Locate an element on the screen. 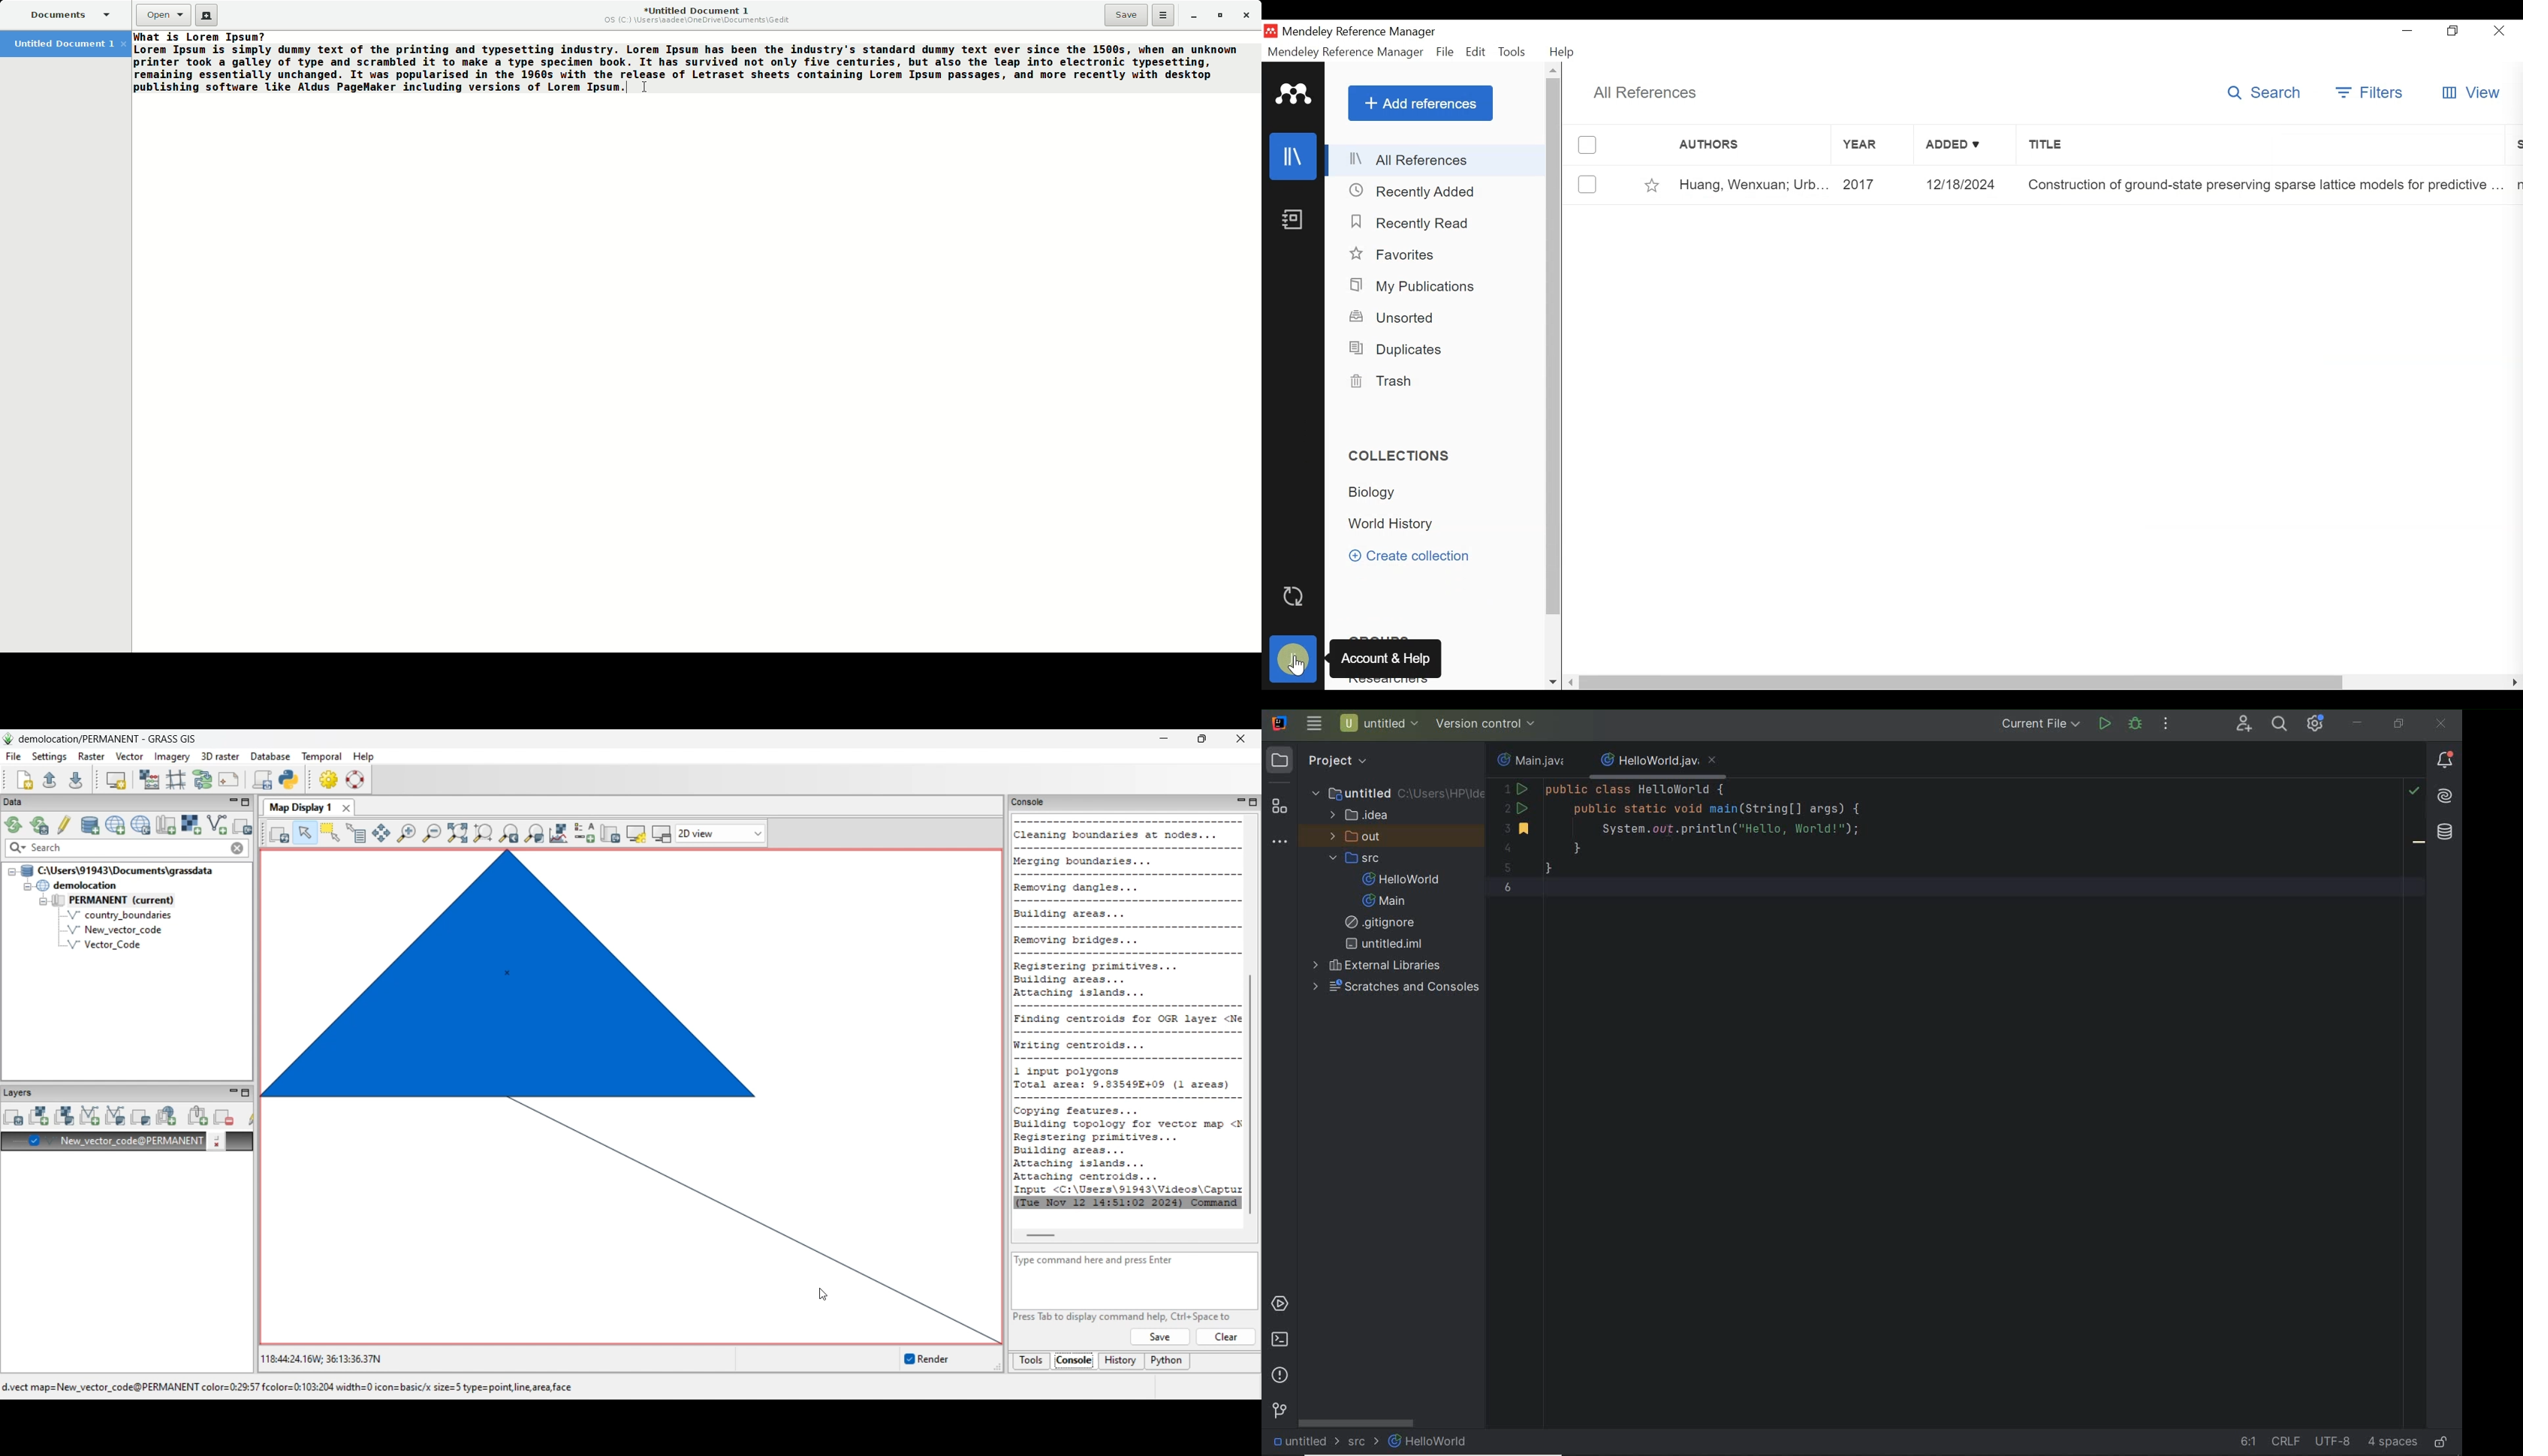 This screenshot has width=2548, height=1456. cursor is located at coordinates (1299, 666).